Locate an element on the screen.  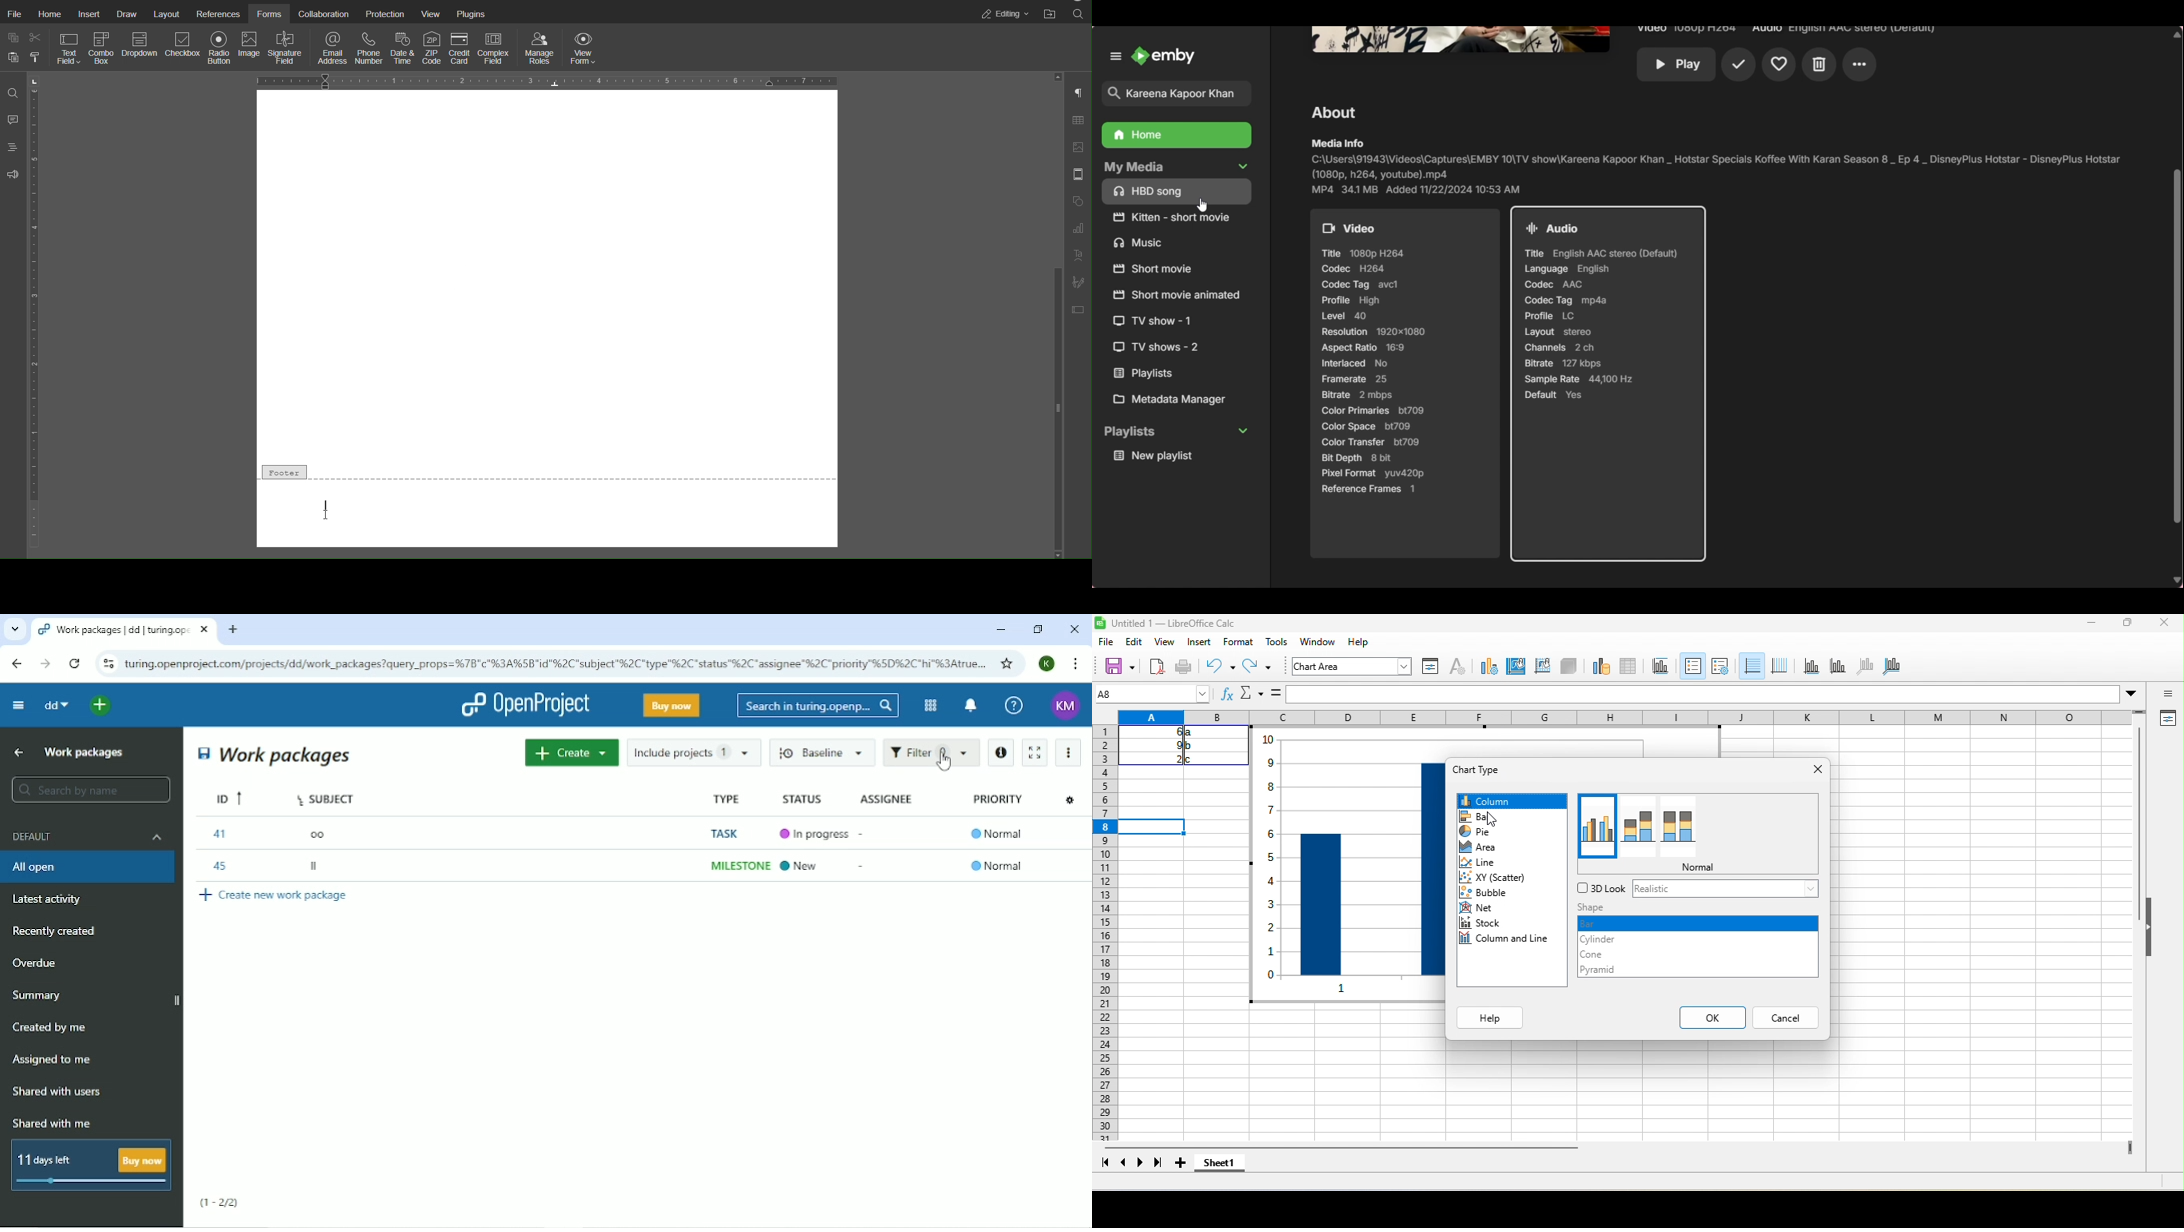
Normal is located at coordinates (997, 865).